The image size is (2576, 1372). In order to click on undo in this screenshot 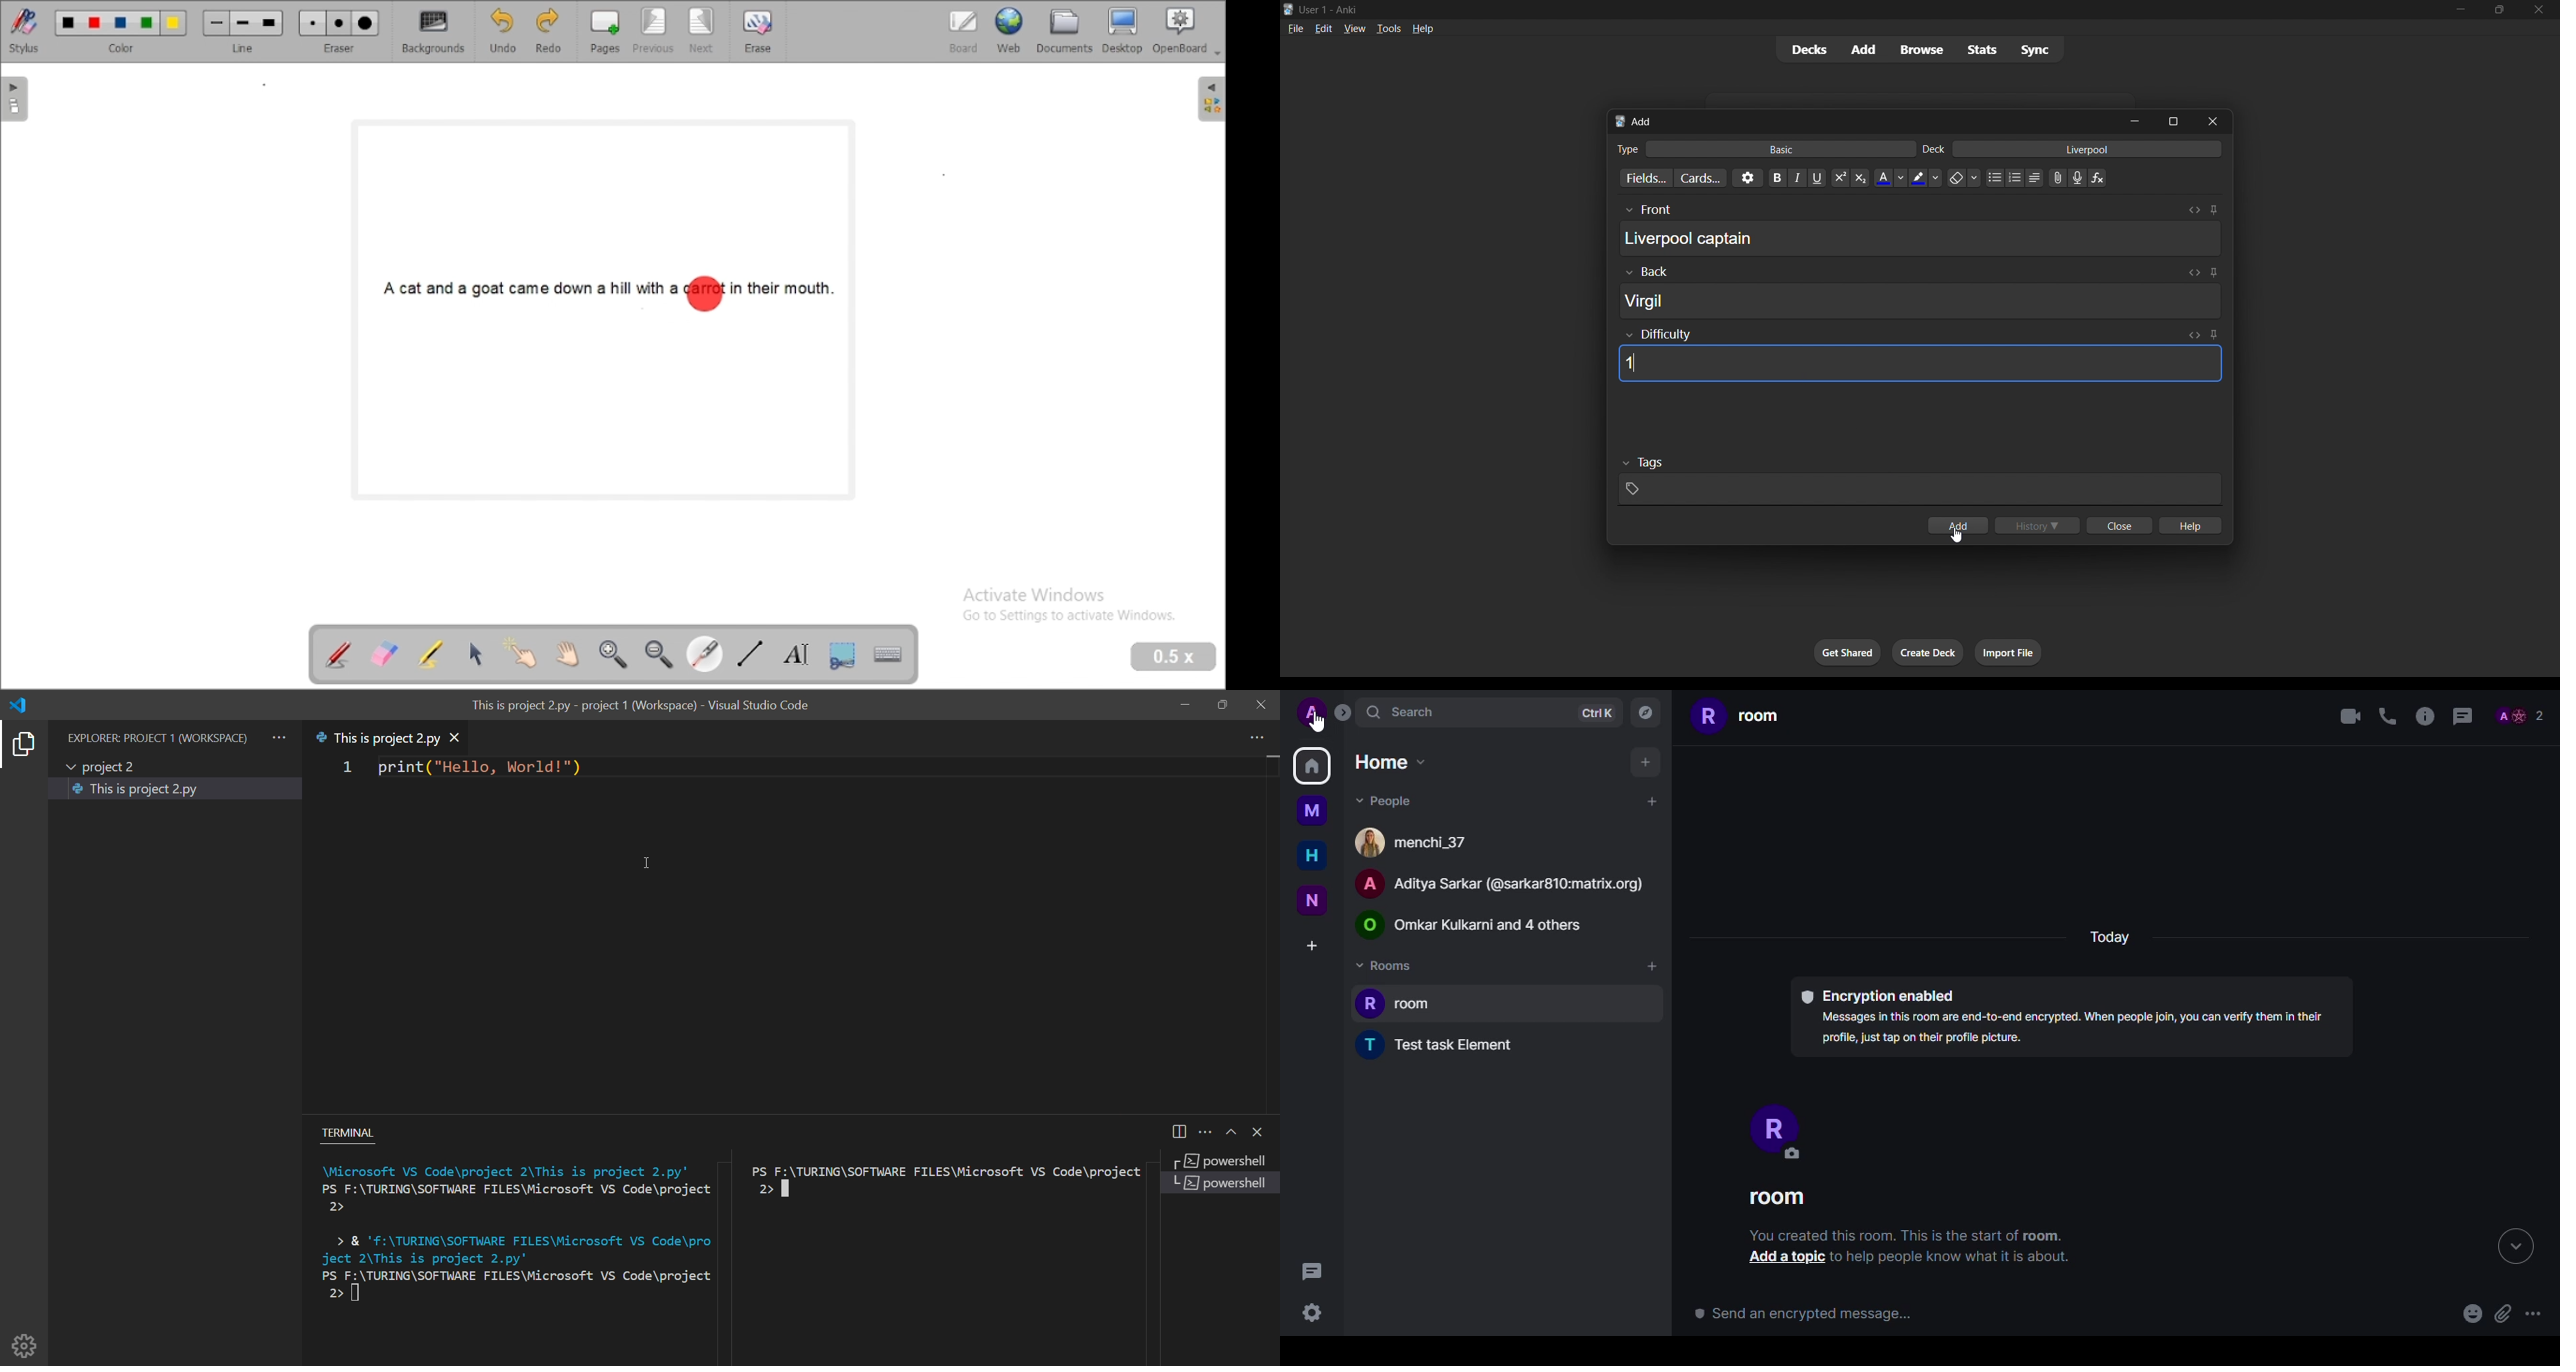, I will do `click(503, 32)`.